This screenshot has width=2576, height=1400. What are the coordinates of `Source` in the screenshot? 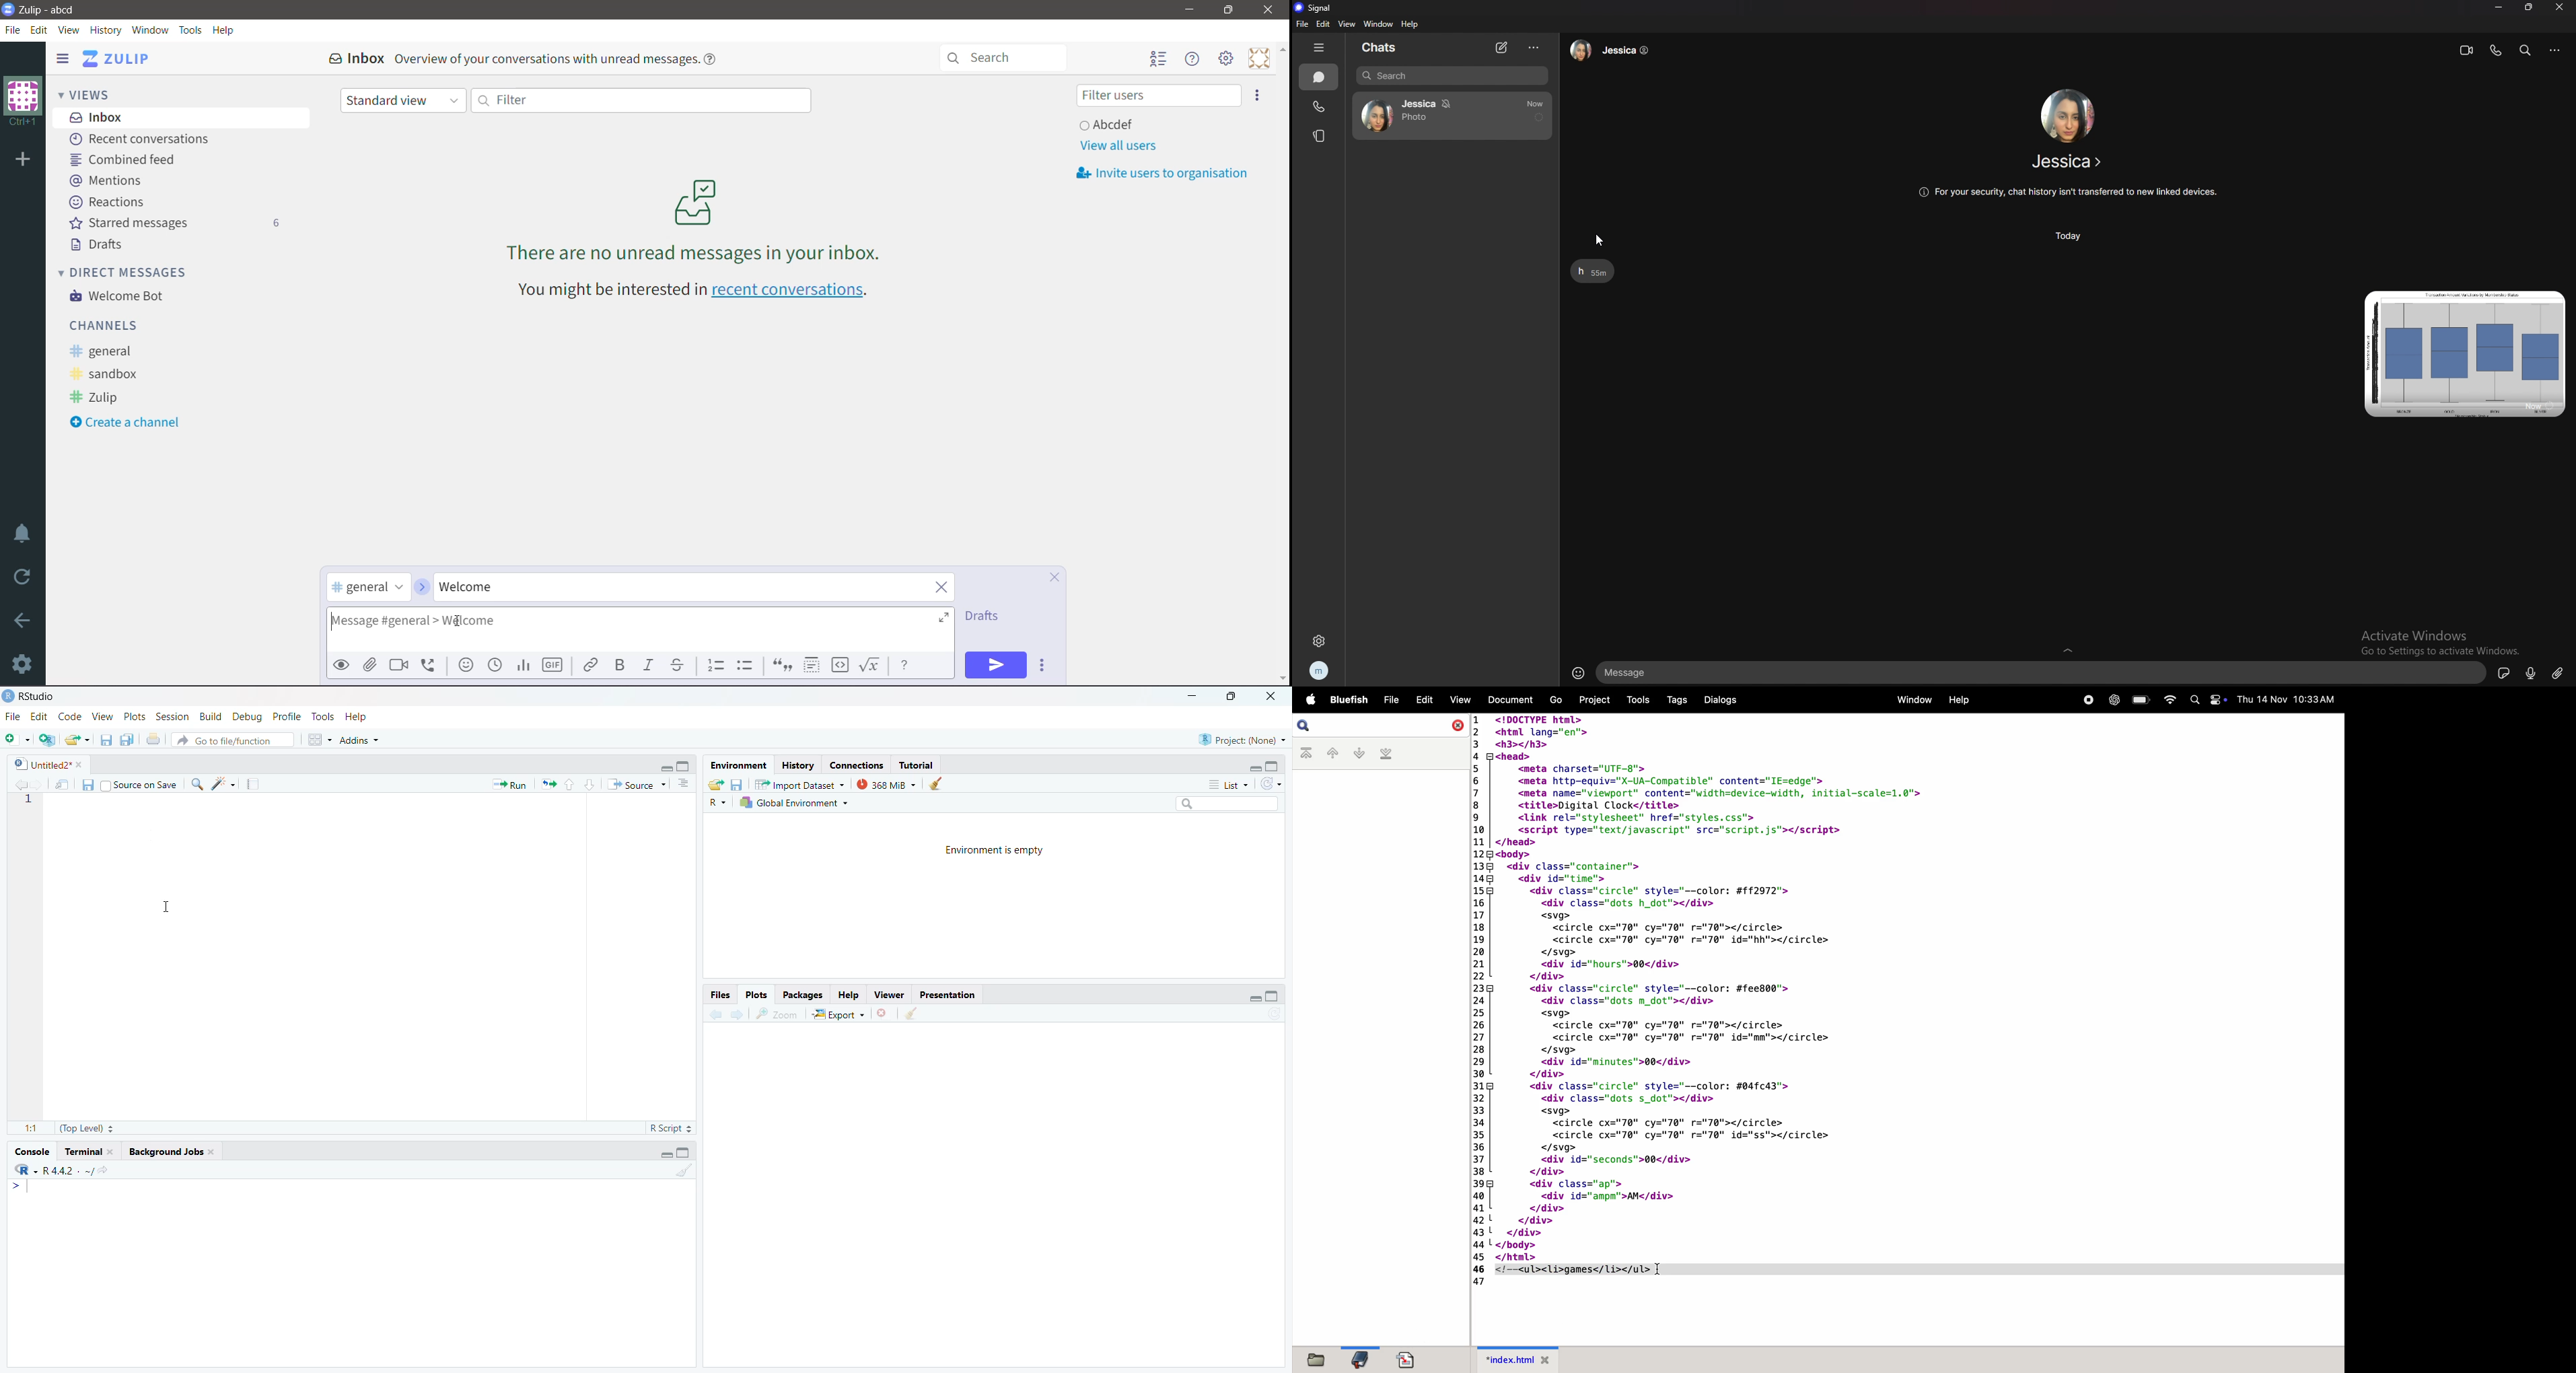 It's located at (633, 785).